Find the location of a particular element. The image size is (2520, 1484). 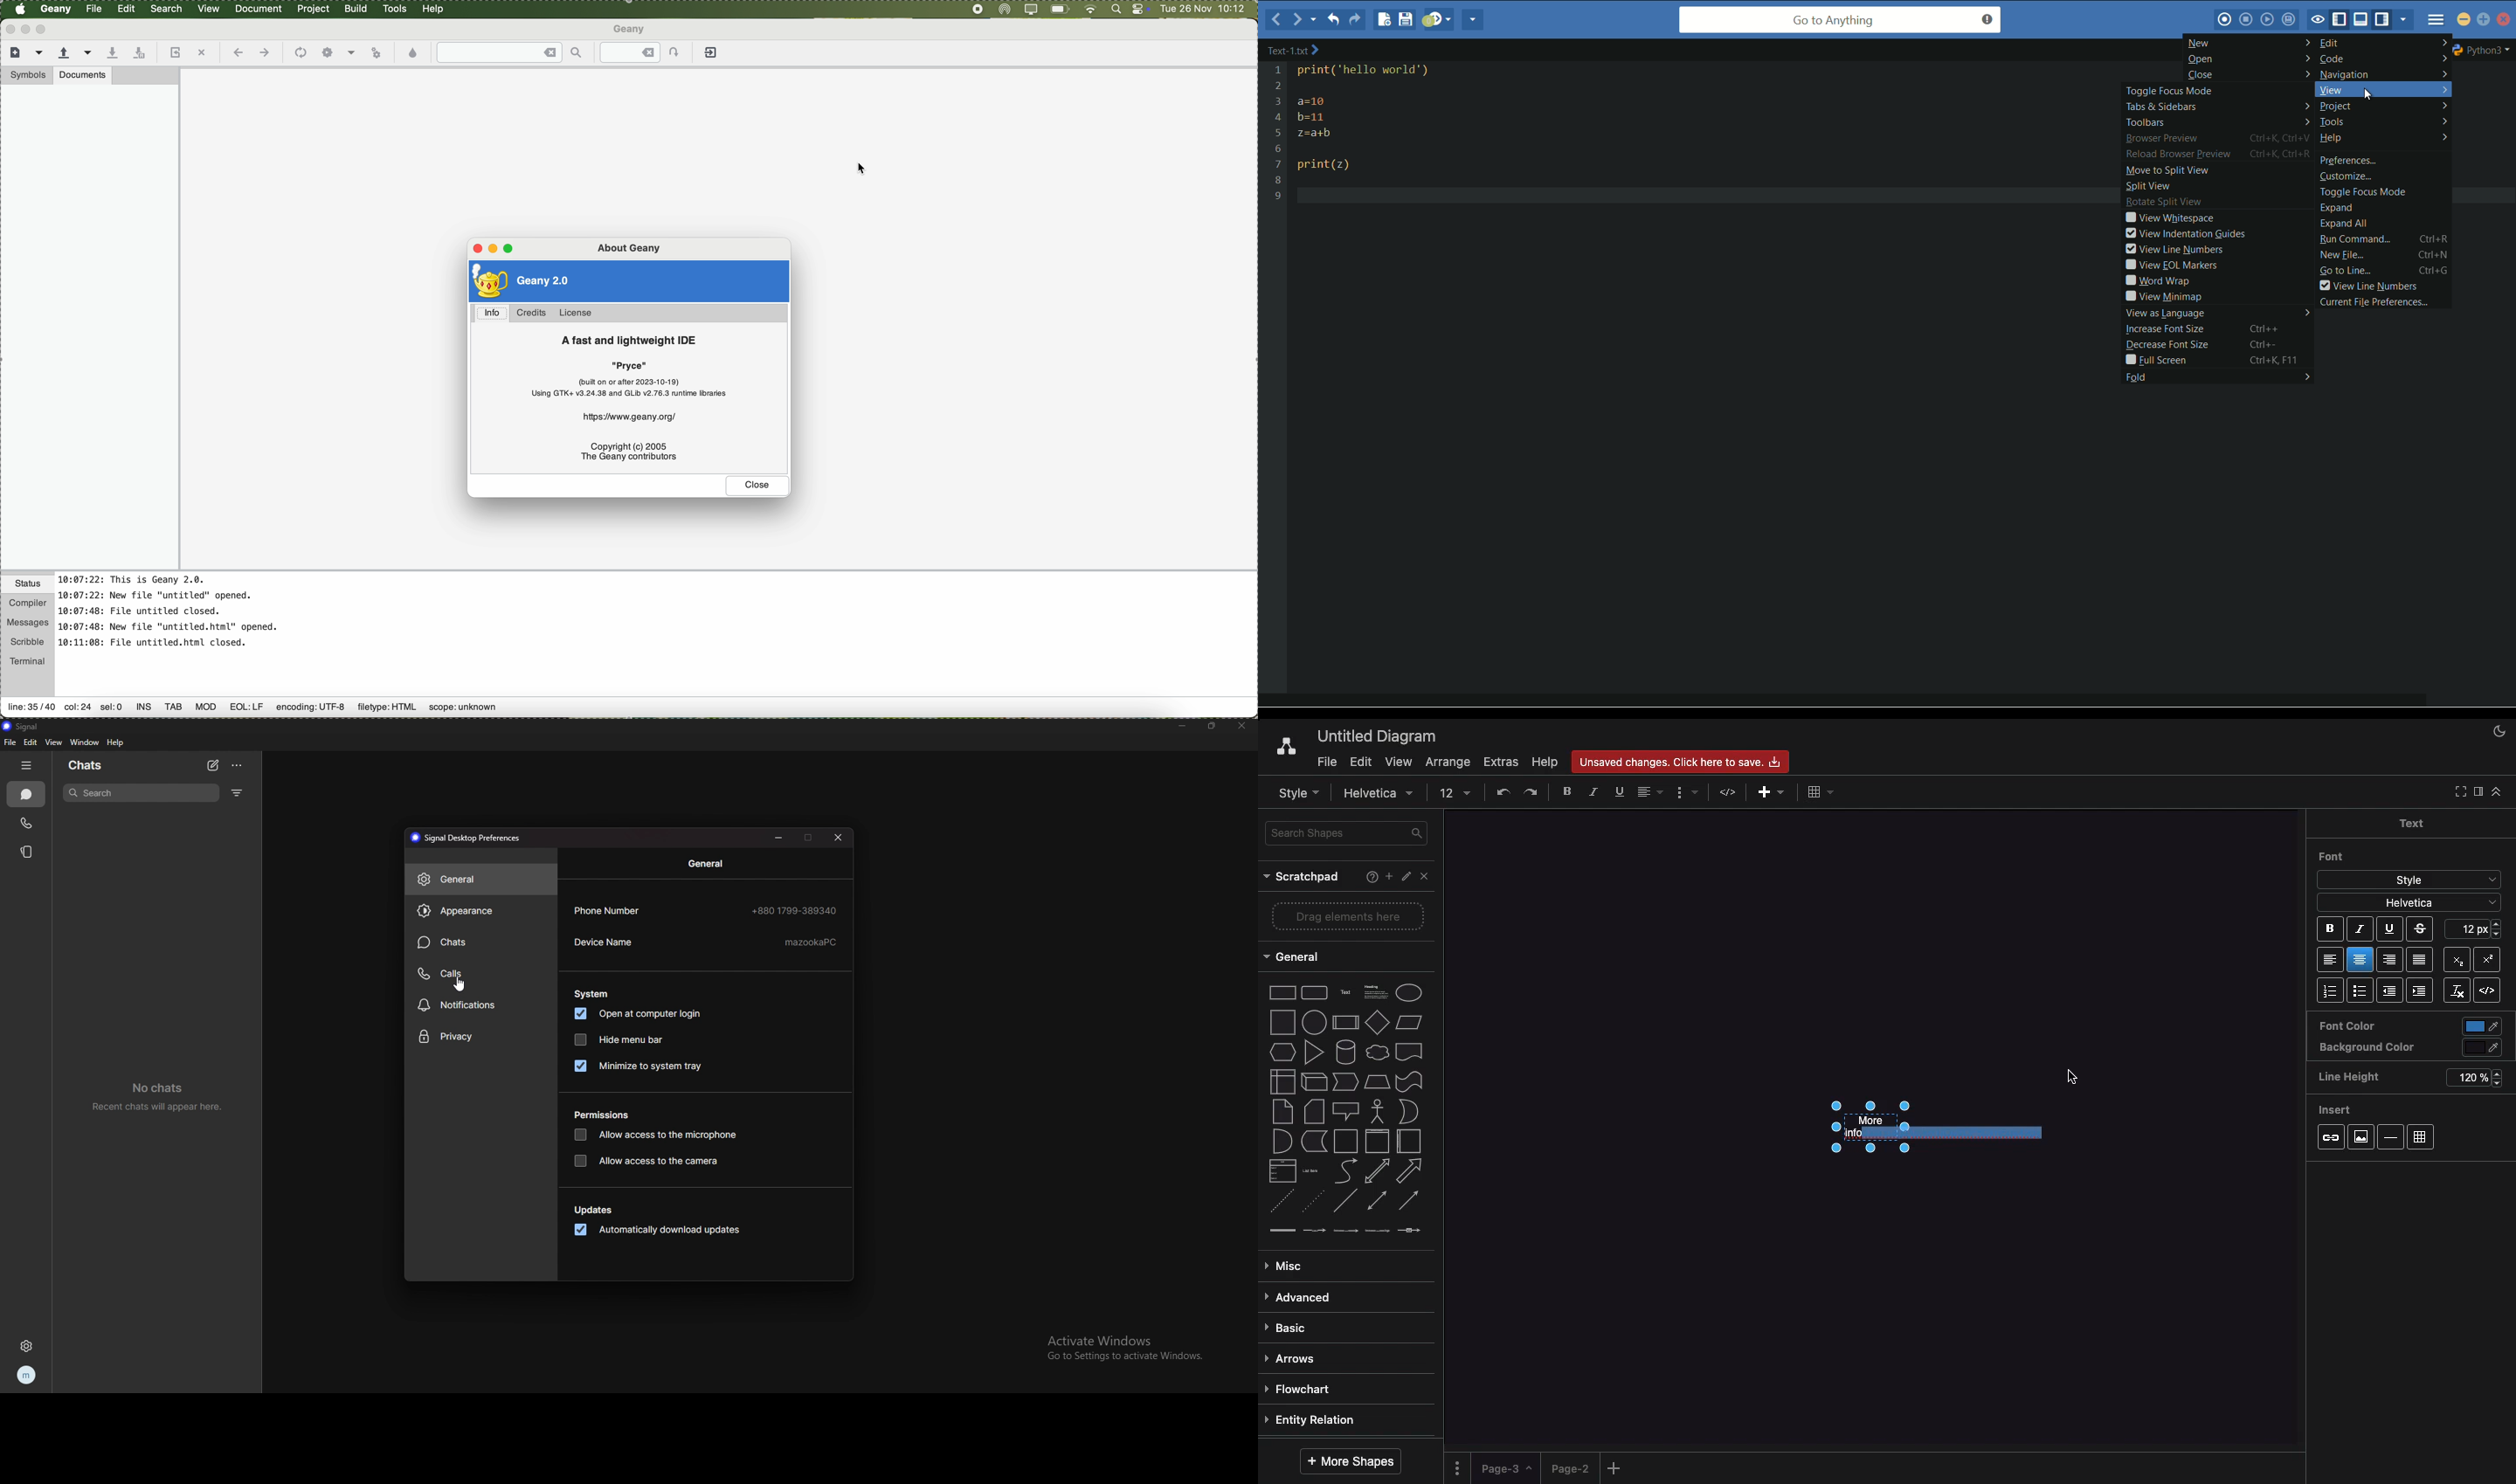

list item is located at coordinates (1311, 1171).